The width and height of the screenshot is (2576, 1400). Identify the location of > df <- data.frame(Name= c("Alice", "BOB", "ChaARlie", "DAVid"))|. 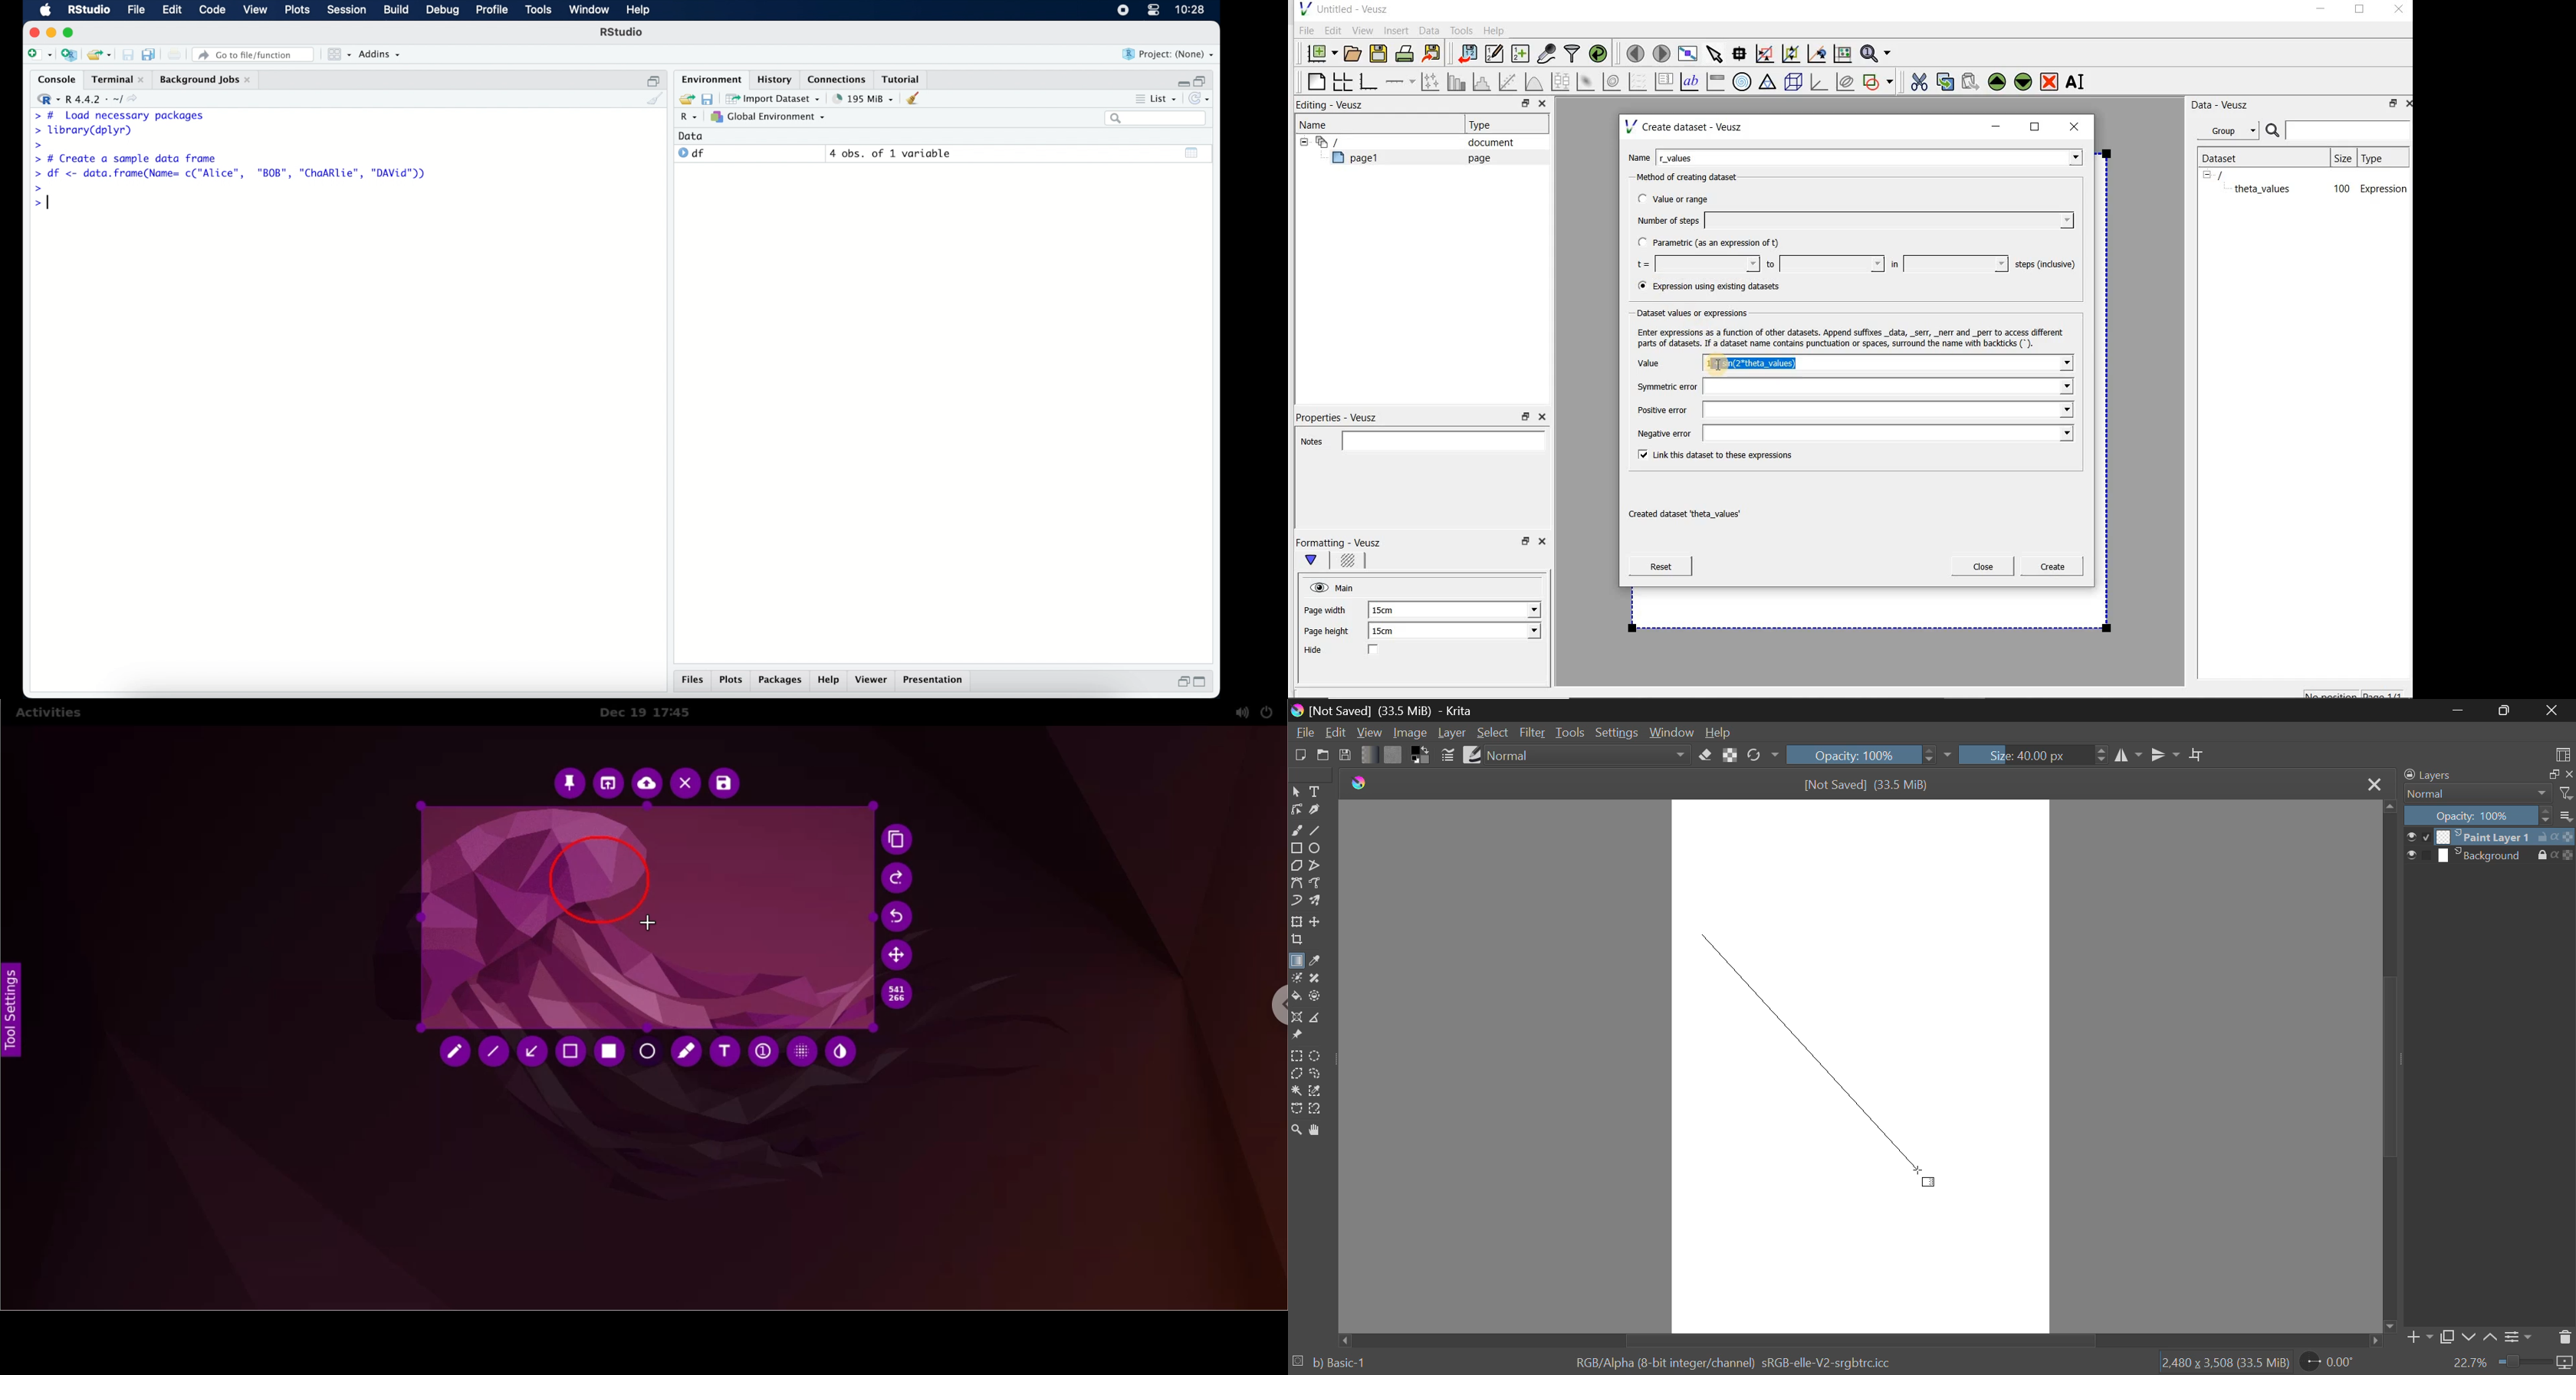
(234, 174).